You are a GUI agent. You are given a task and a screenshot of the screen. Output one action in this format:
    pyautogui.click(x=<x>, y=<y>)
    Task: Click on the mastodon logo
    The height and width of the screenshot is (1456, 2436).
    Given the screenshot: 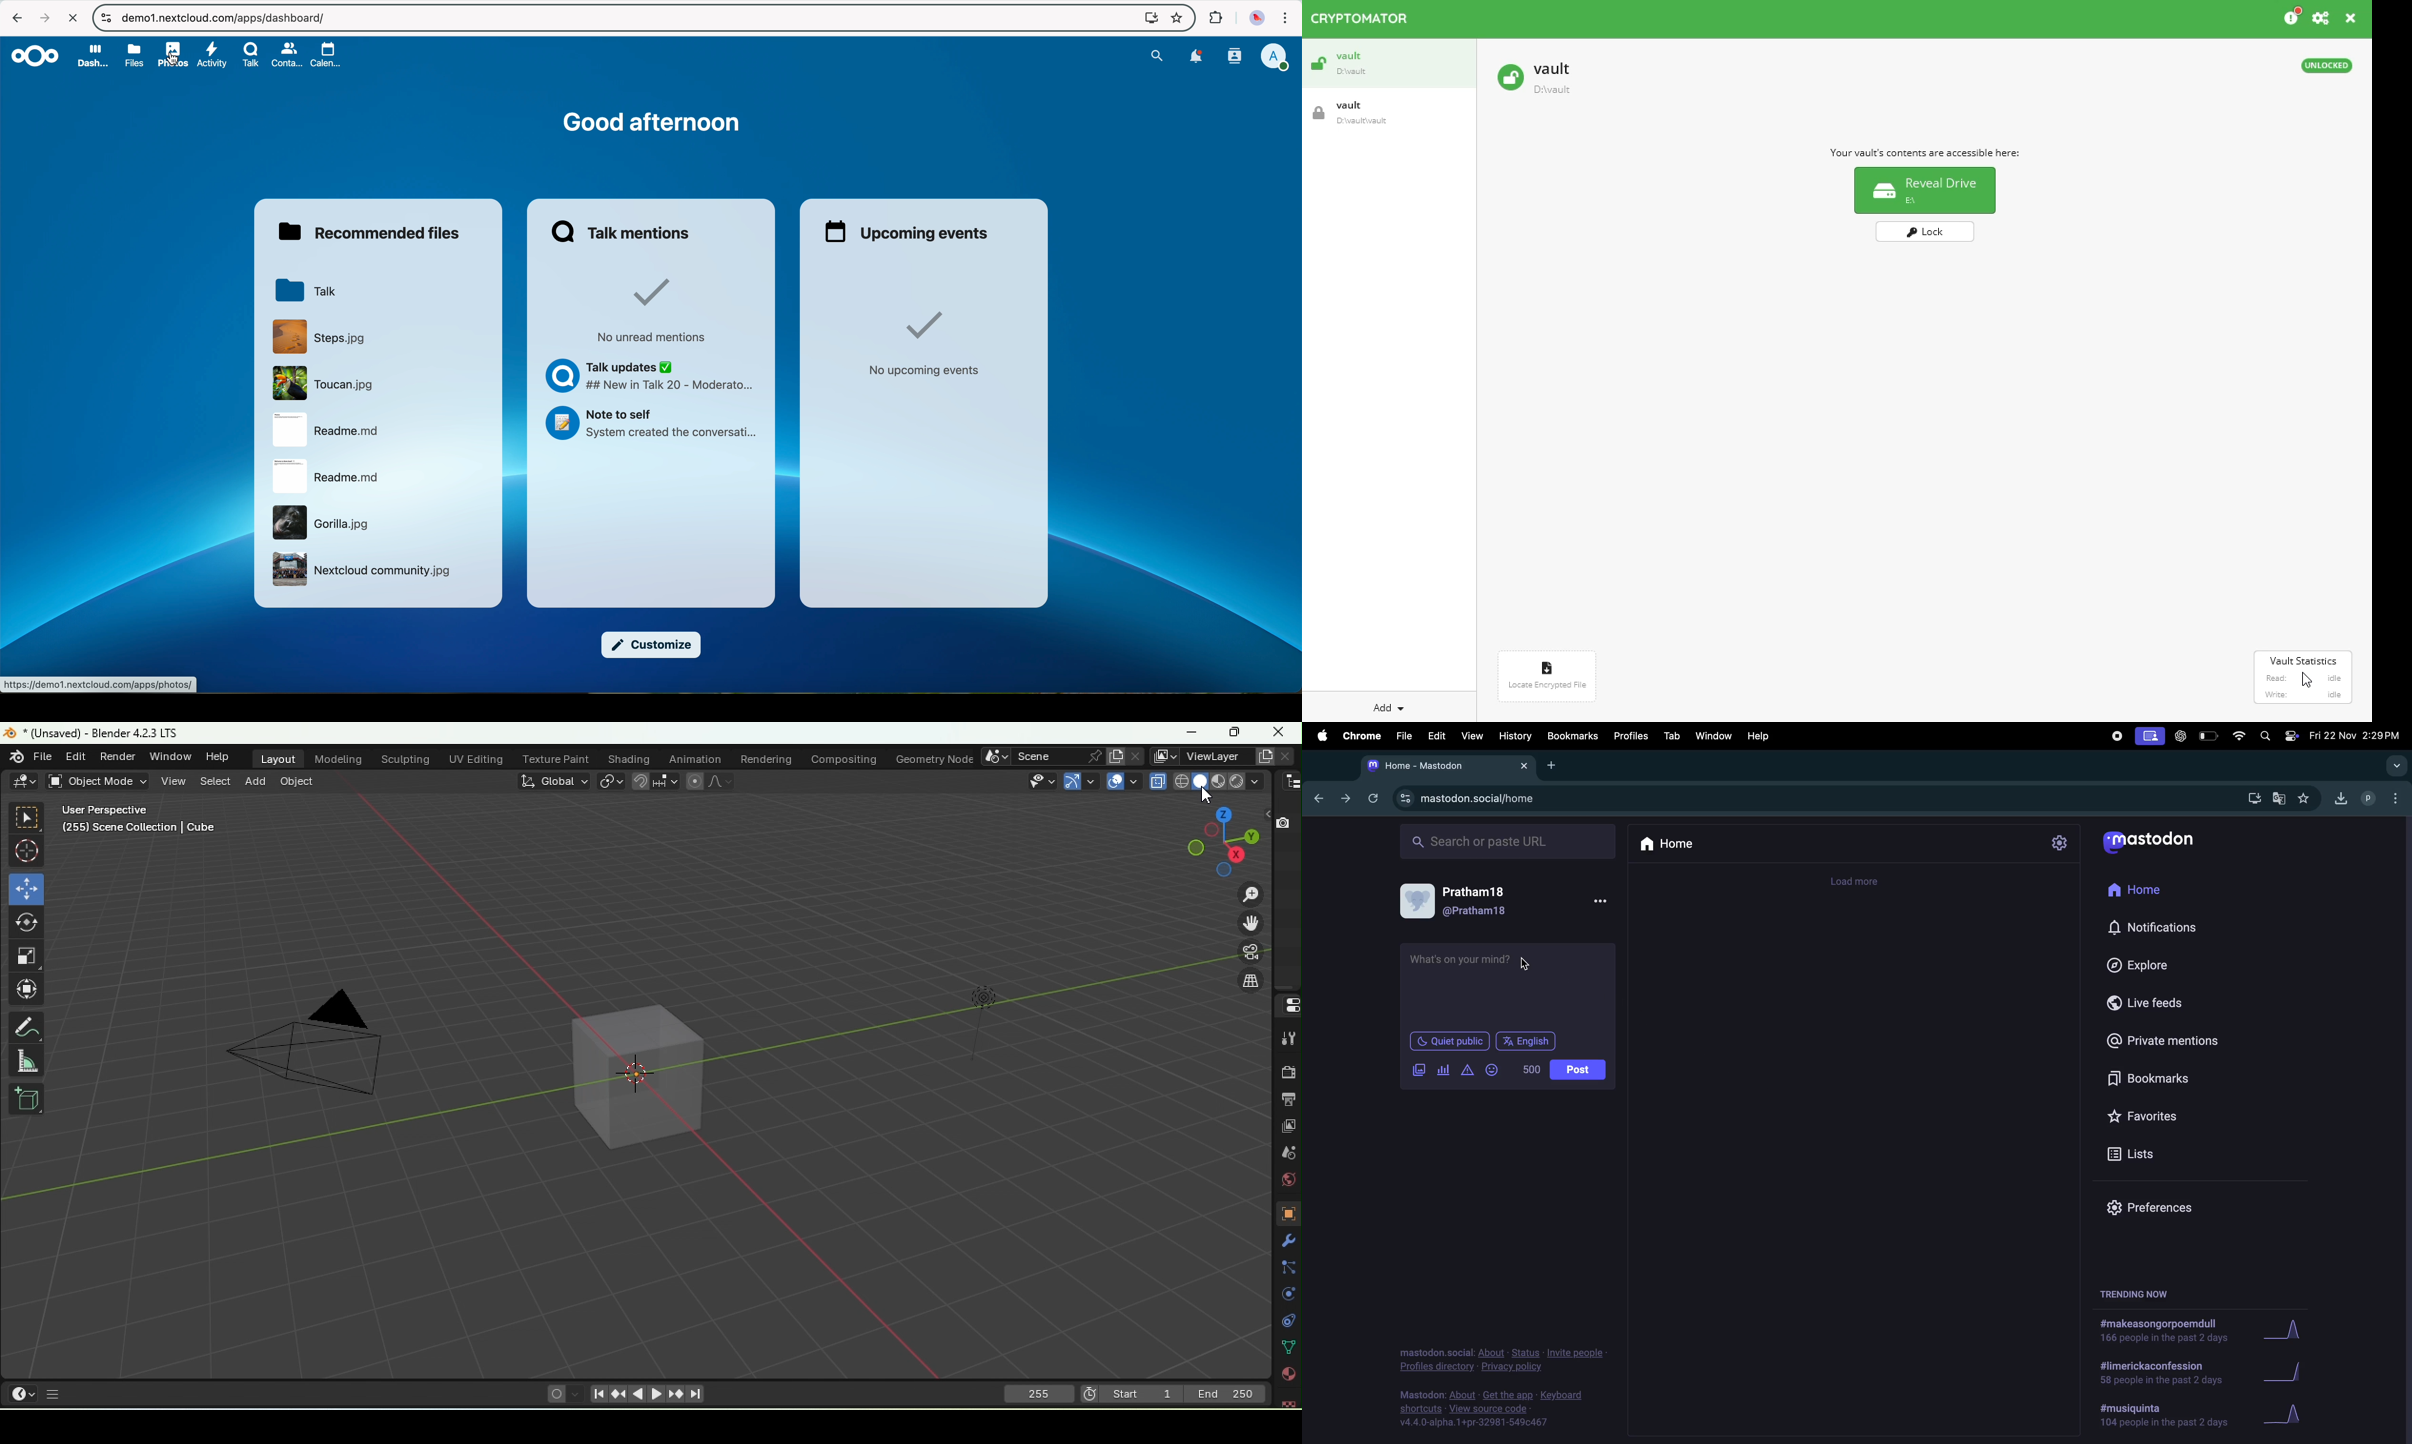 What is the action you would take?
    pyautogui.click(x=2159, y=840)
    